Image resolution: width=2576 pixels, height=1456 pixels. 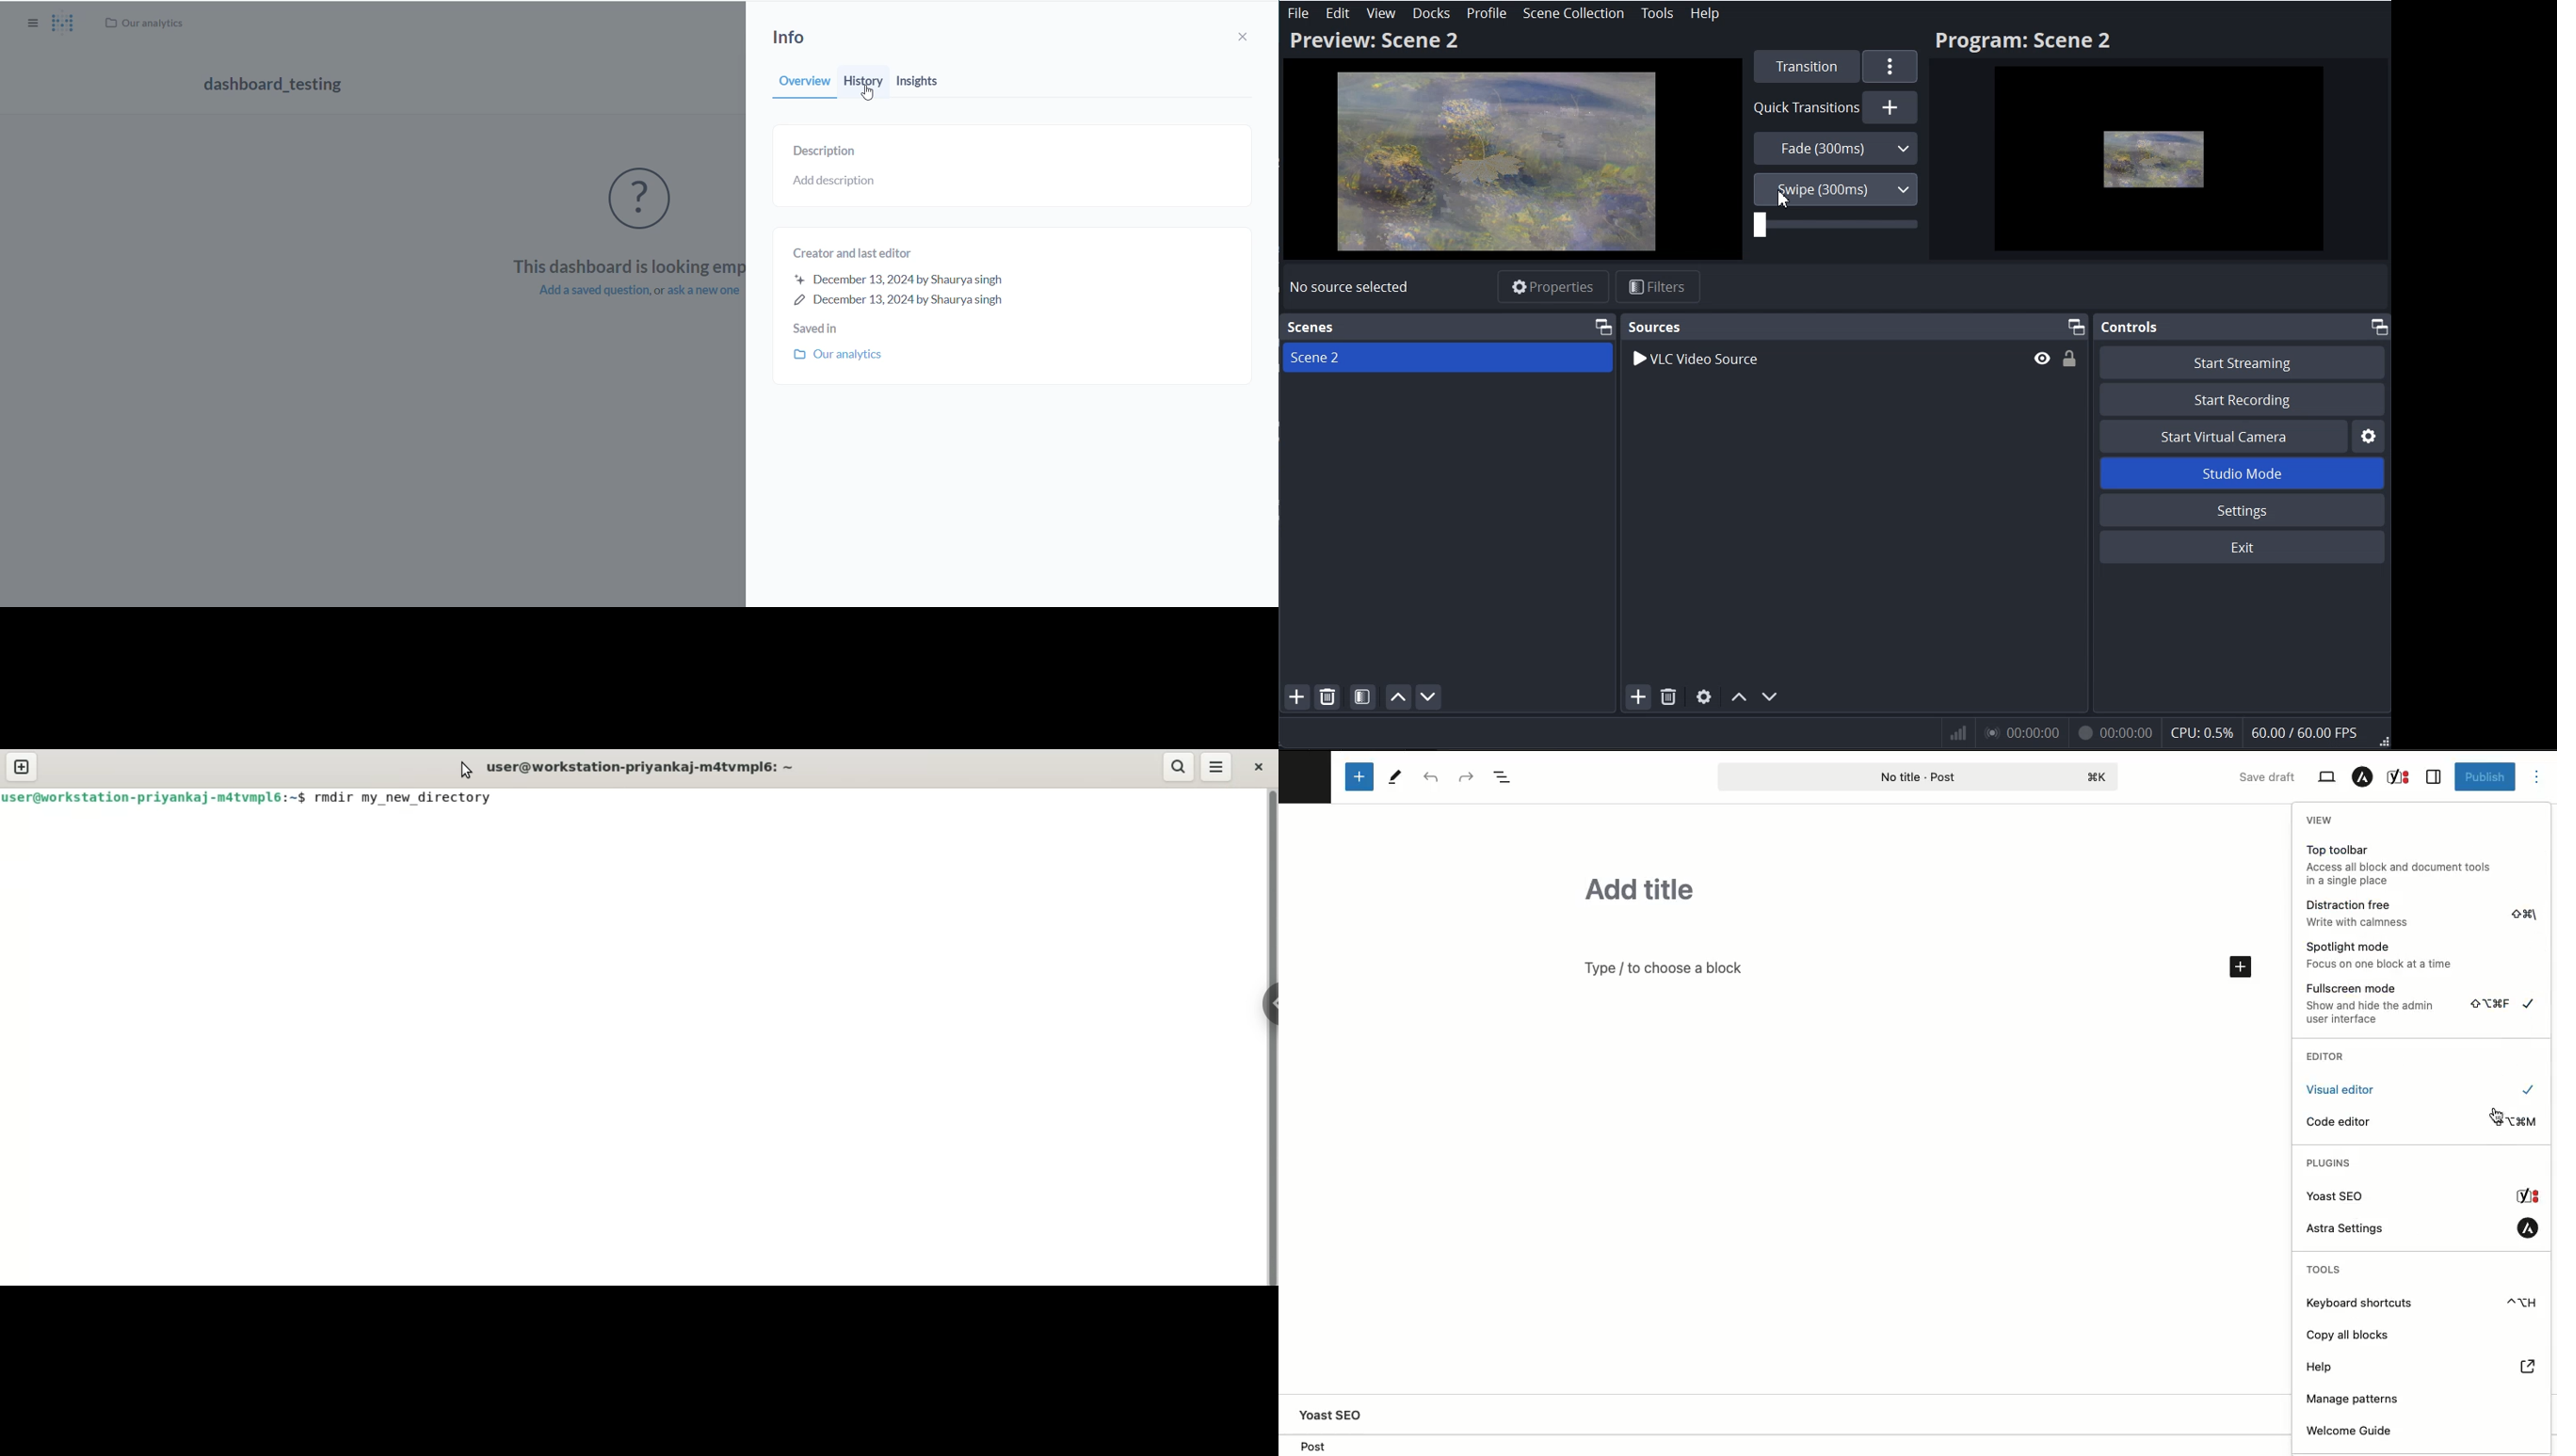 What do you see at coordinates (274, 87) in the screenshot?
I see `dashboard_testing ` at bounding box center [274, 87].